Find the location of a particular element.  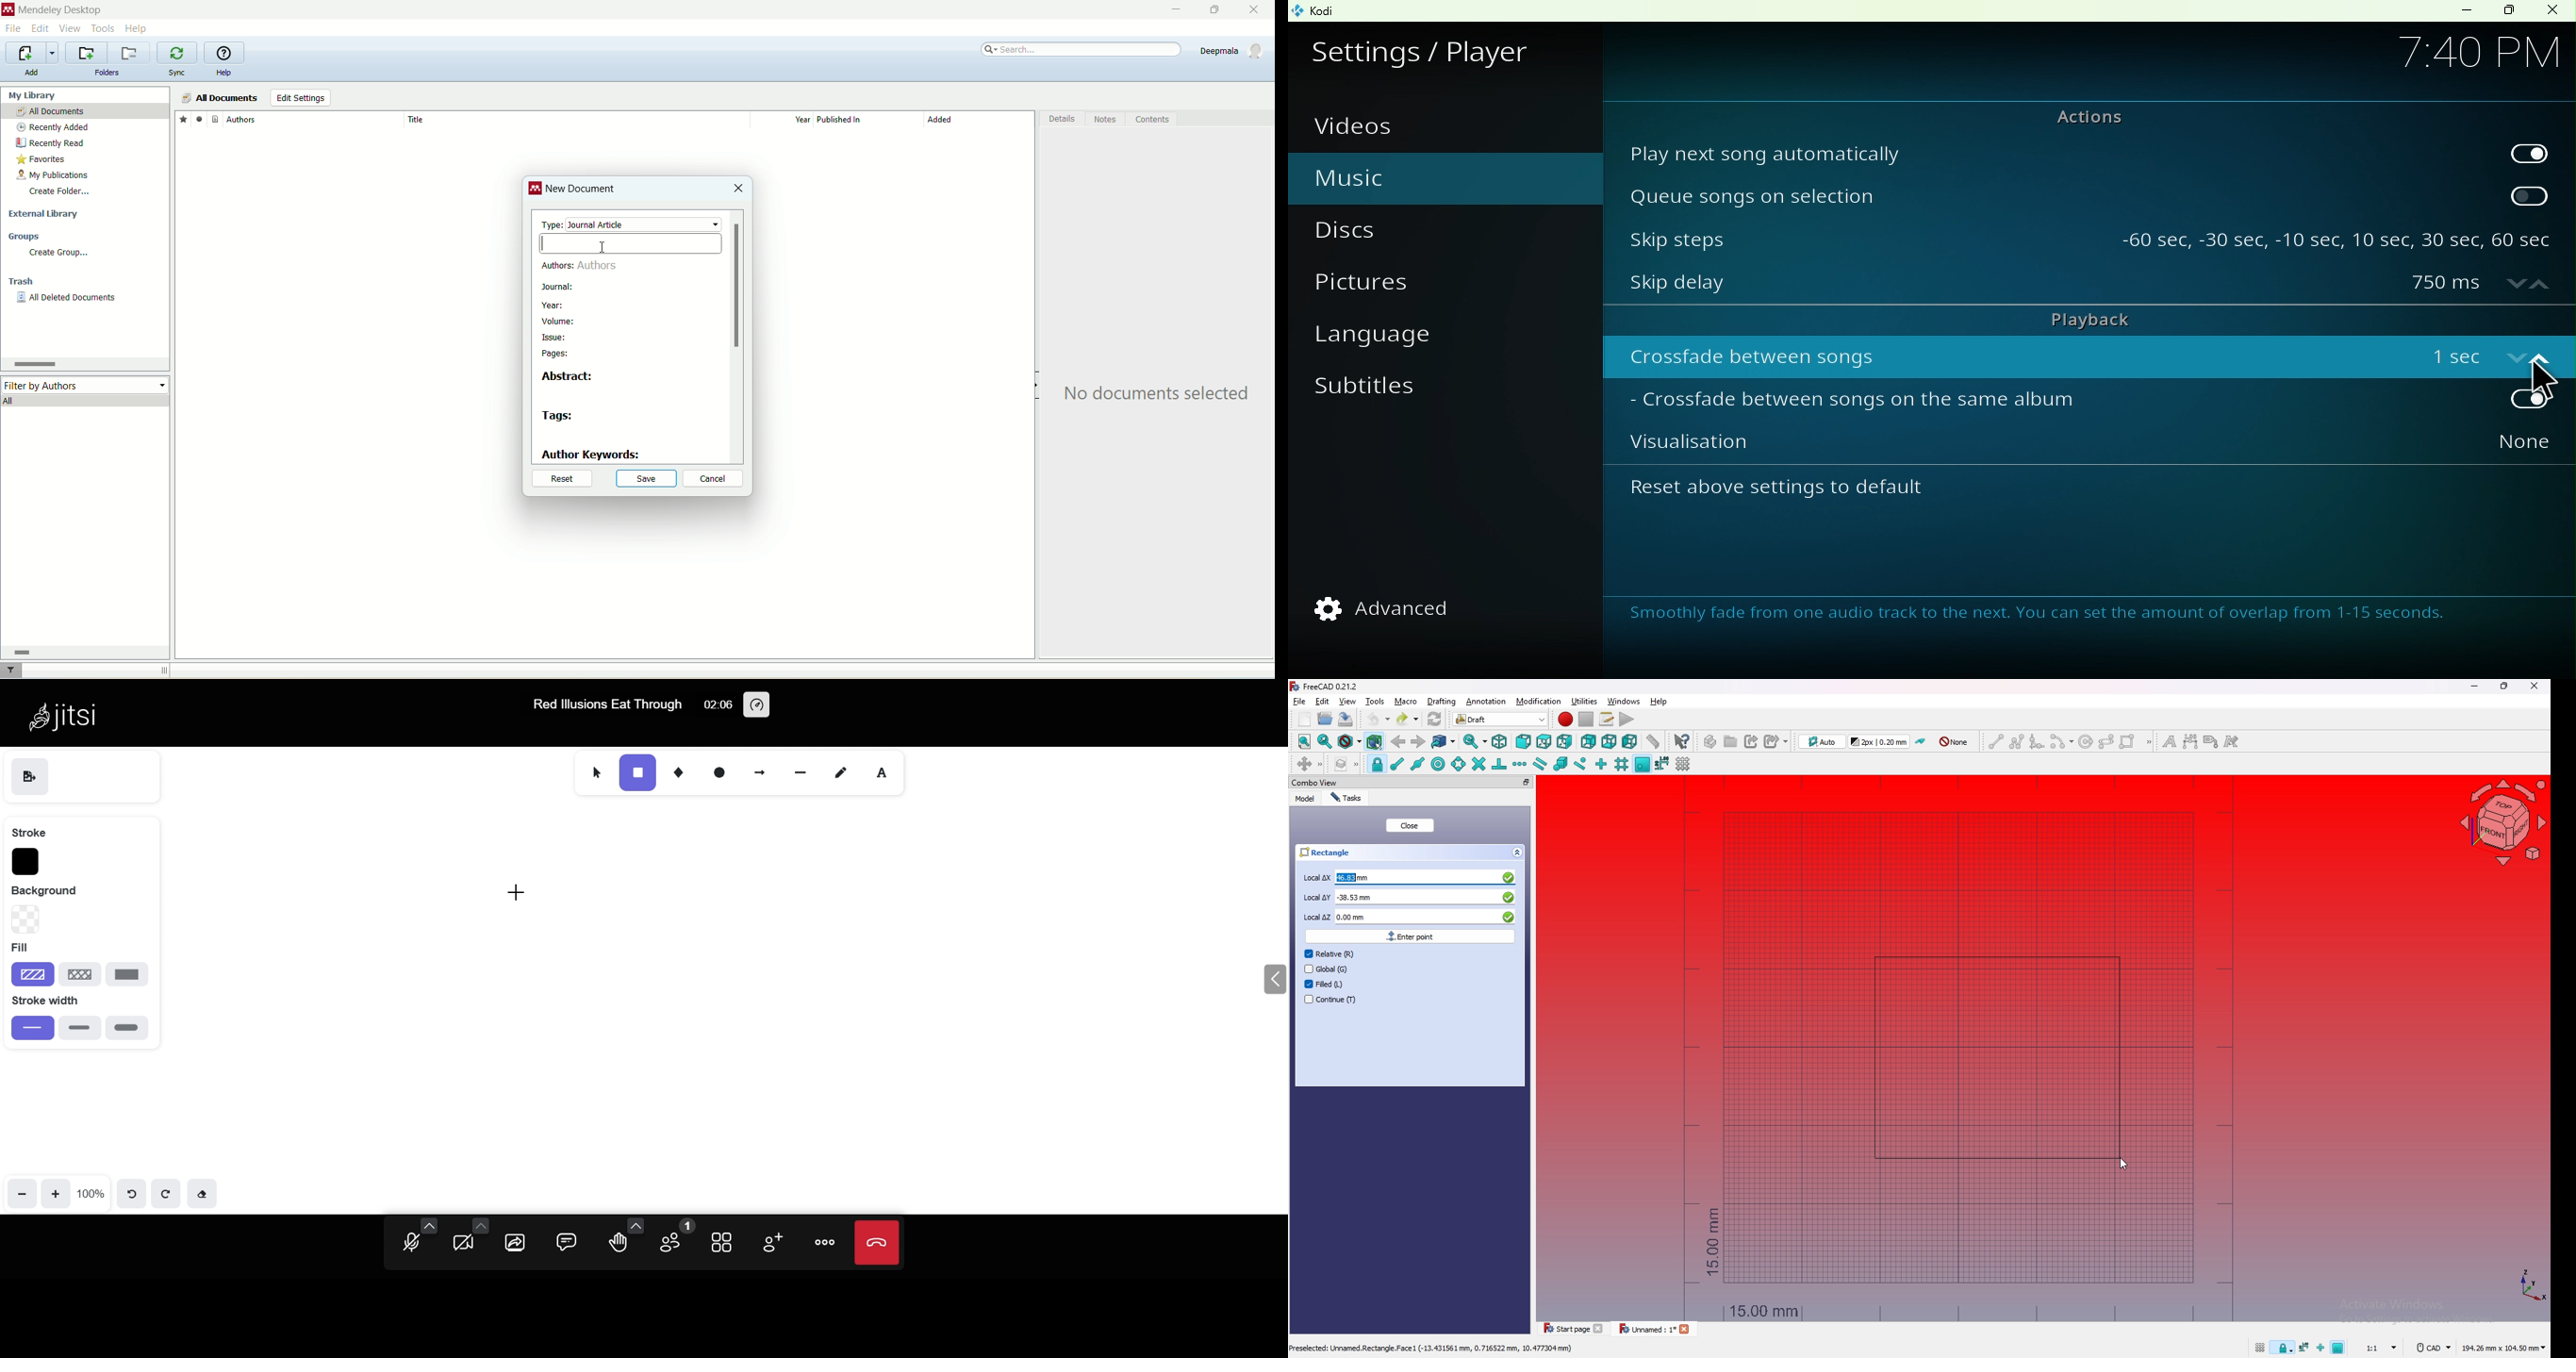

cursor is located at coordinates (2540, 379).